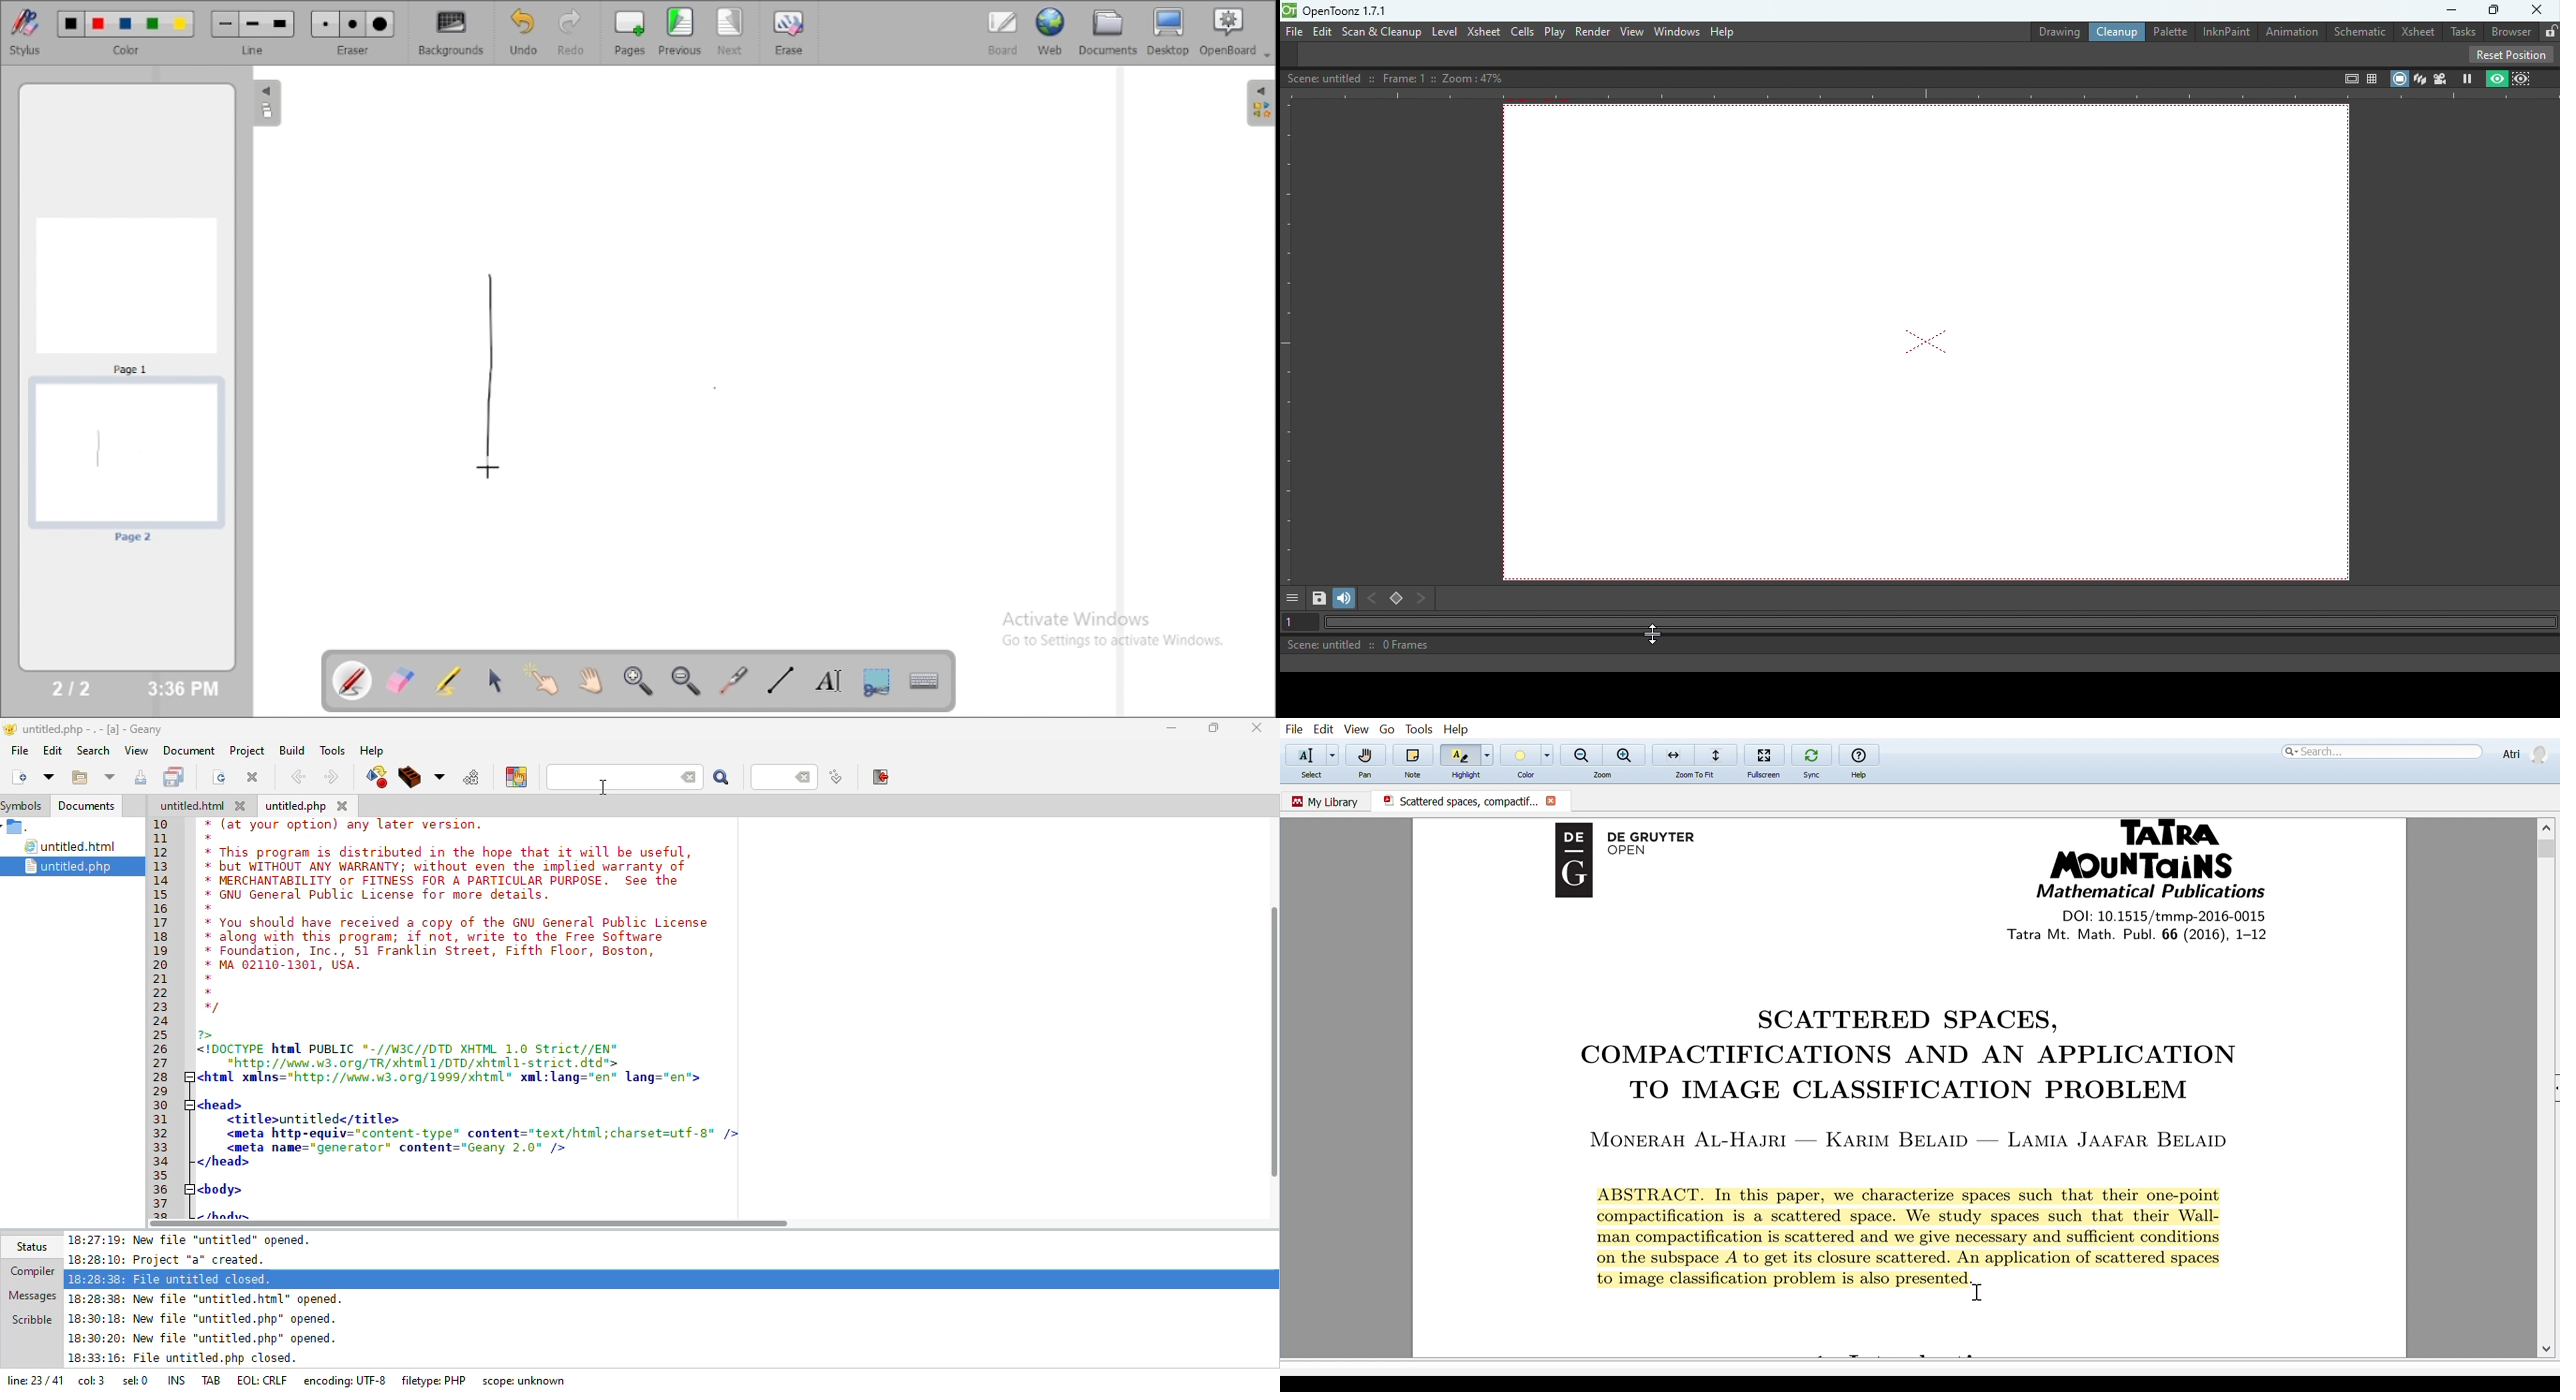  I want to click on scope: unknown, so click(526, 1381).